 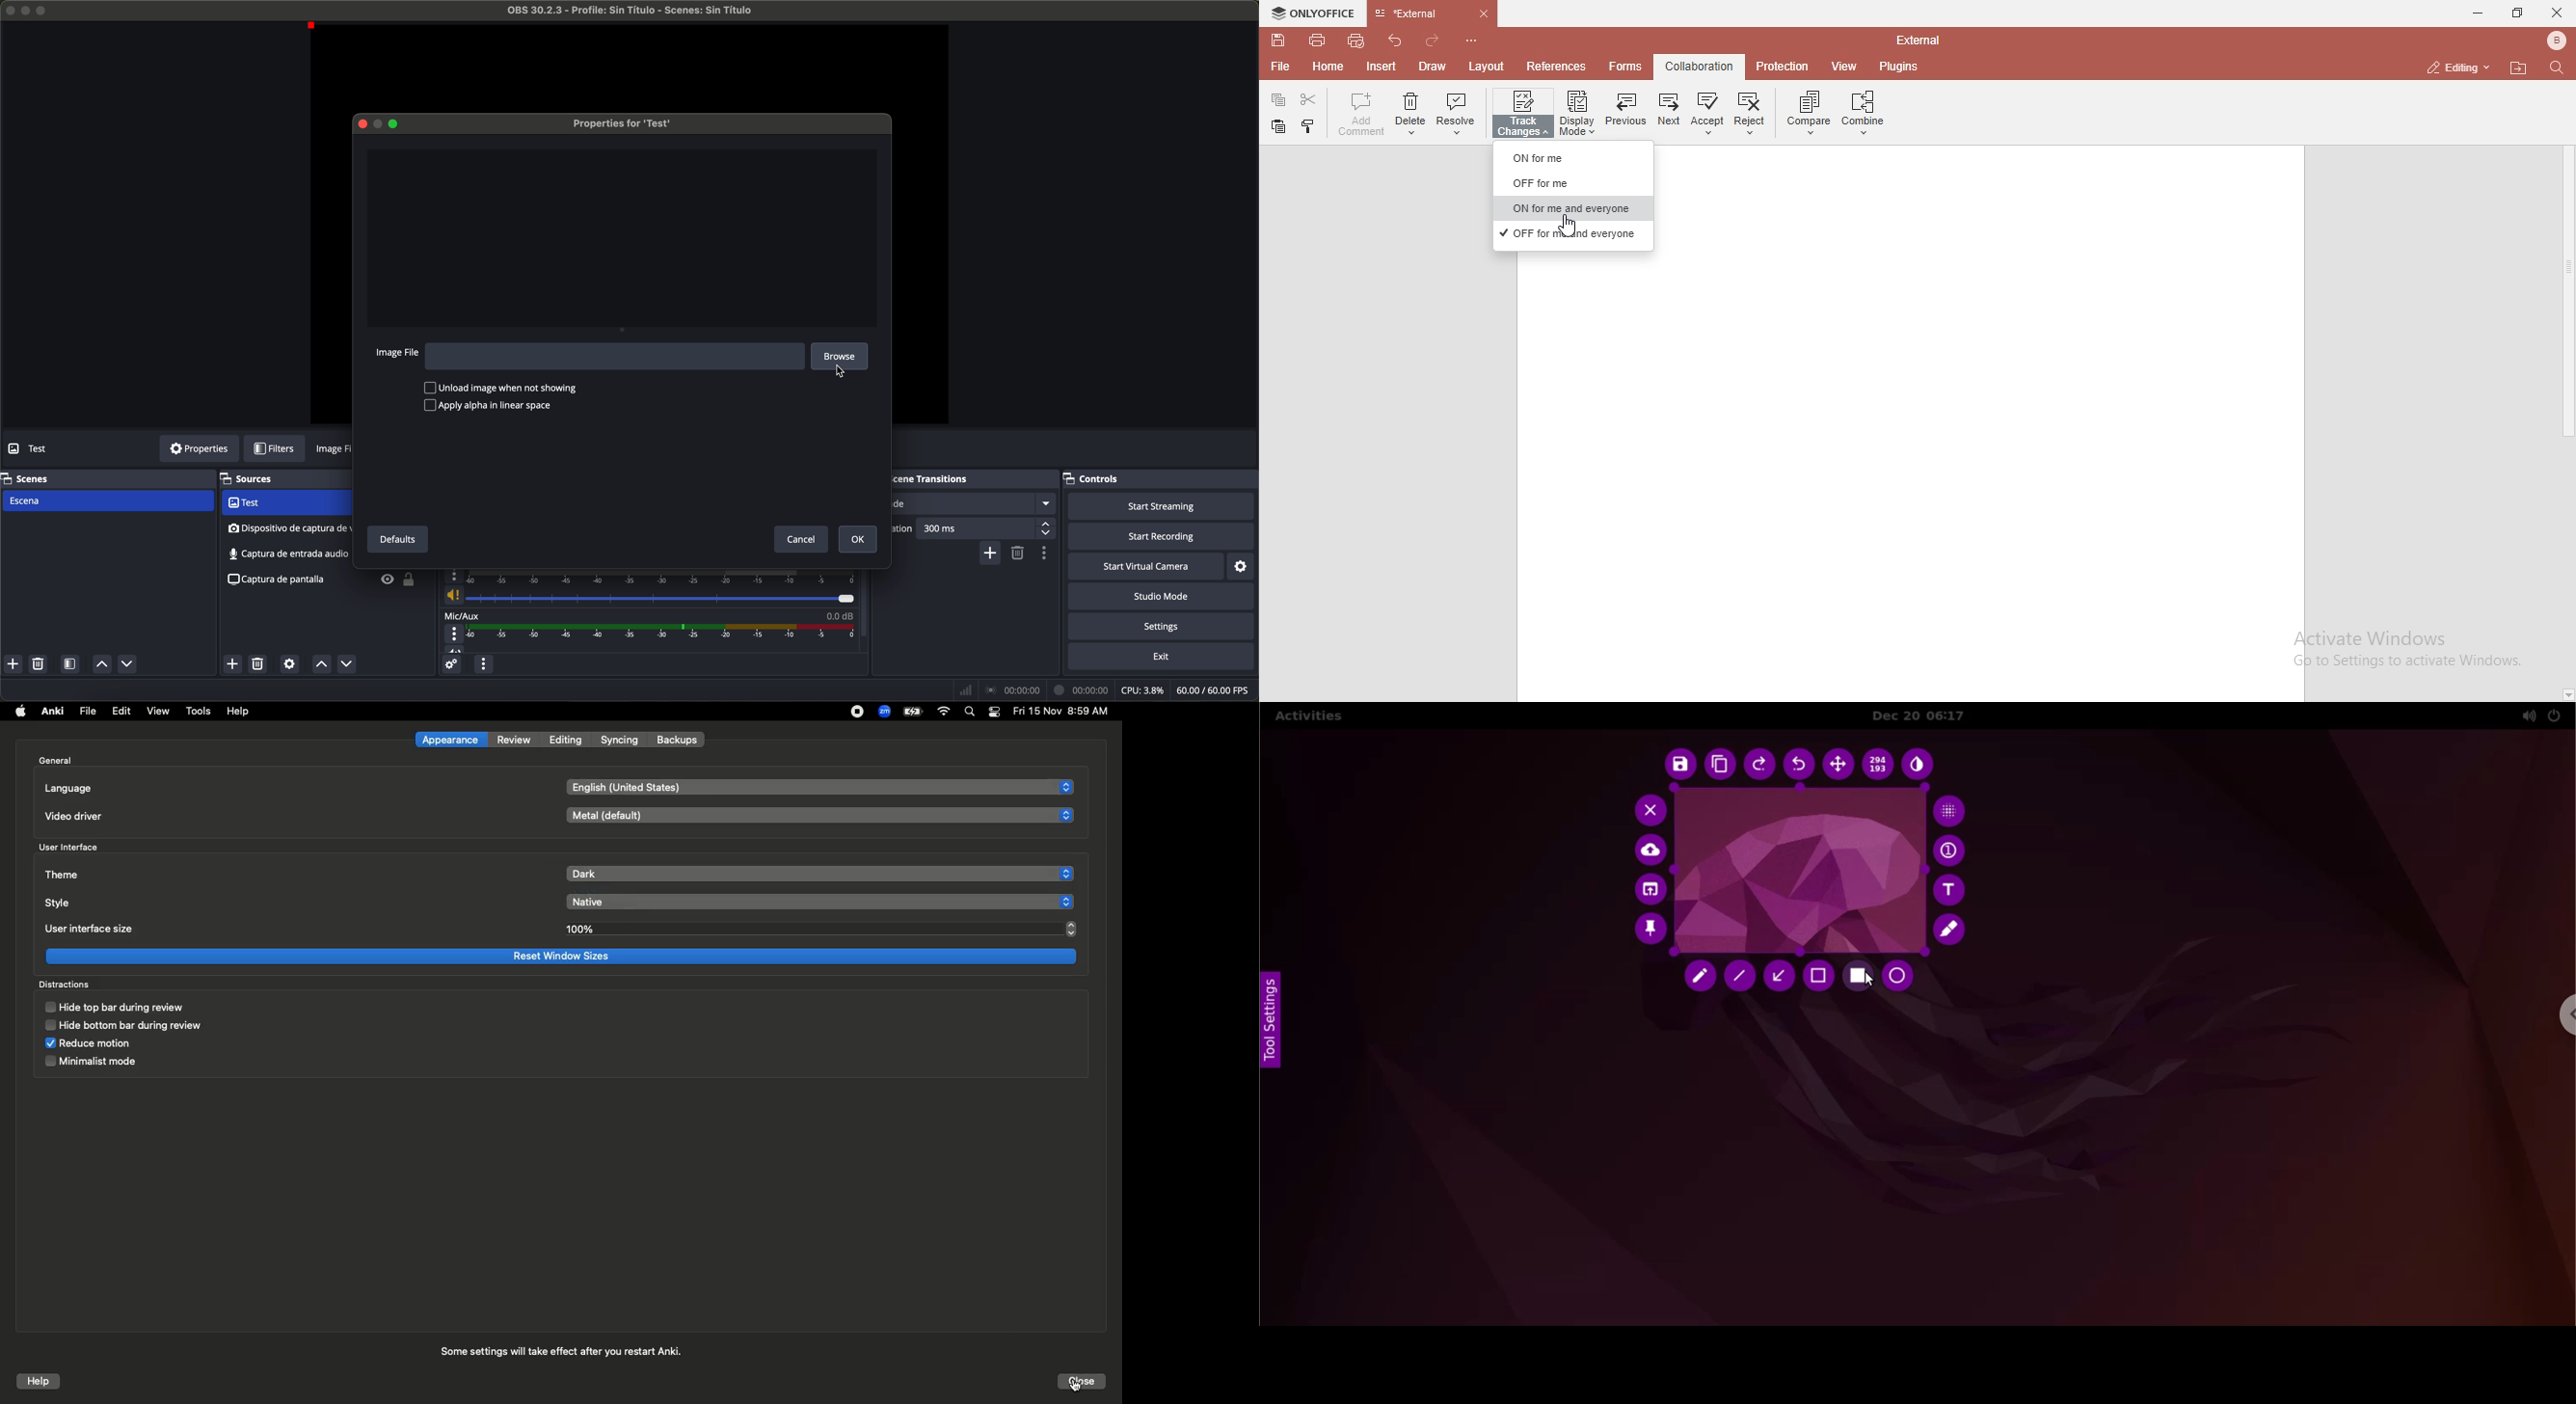 What do you see at coordinates (71, 665) in the screenshot?
I see `open scene filters` at bounding box center [71, 665].